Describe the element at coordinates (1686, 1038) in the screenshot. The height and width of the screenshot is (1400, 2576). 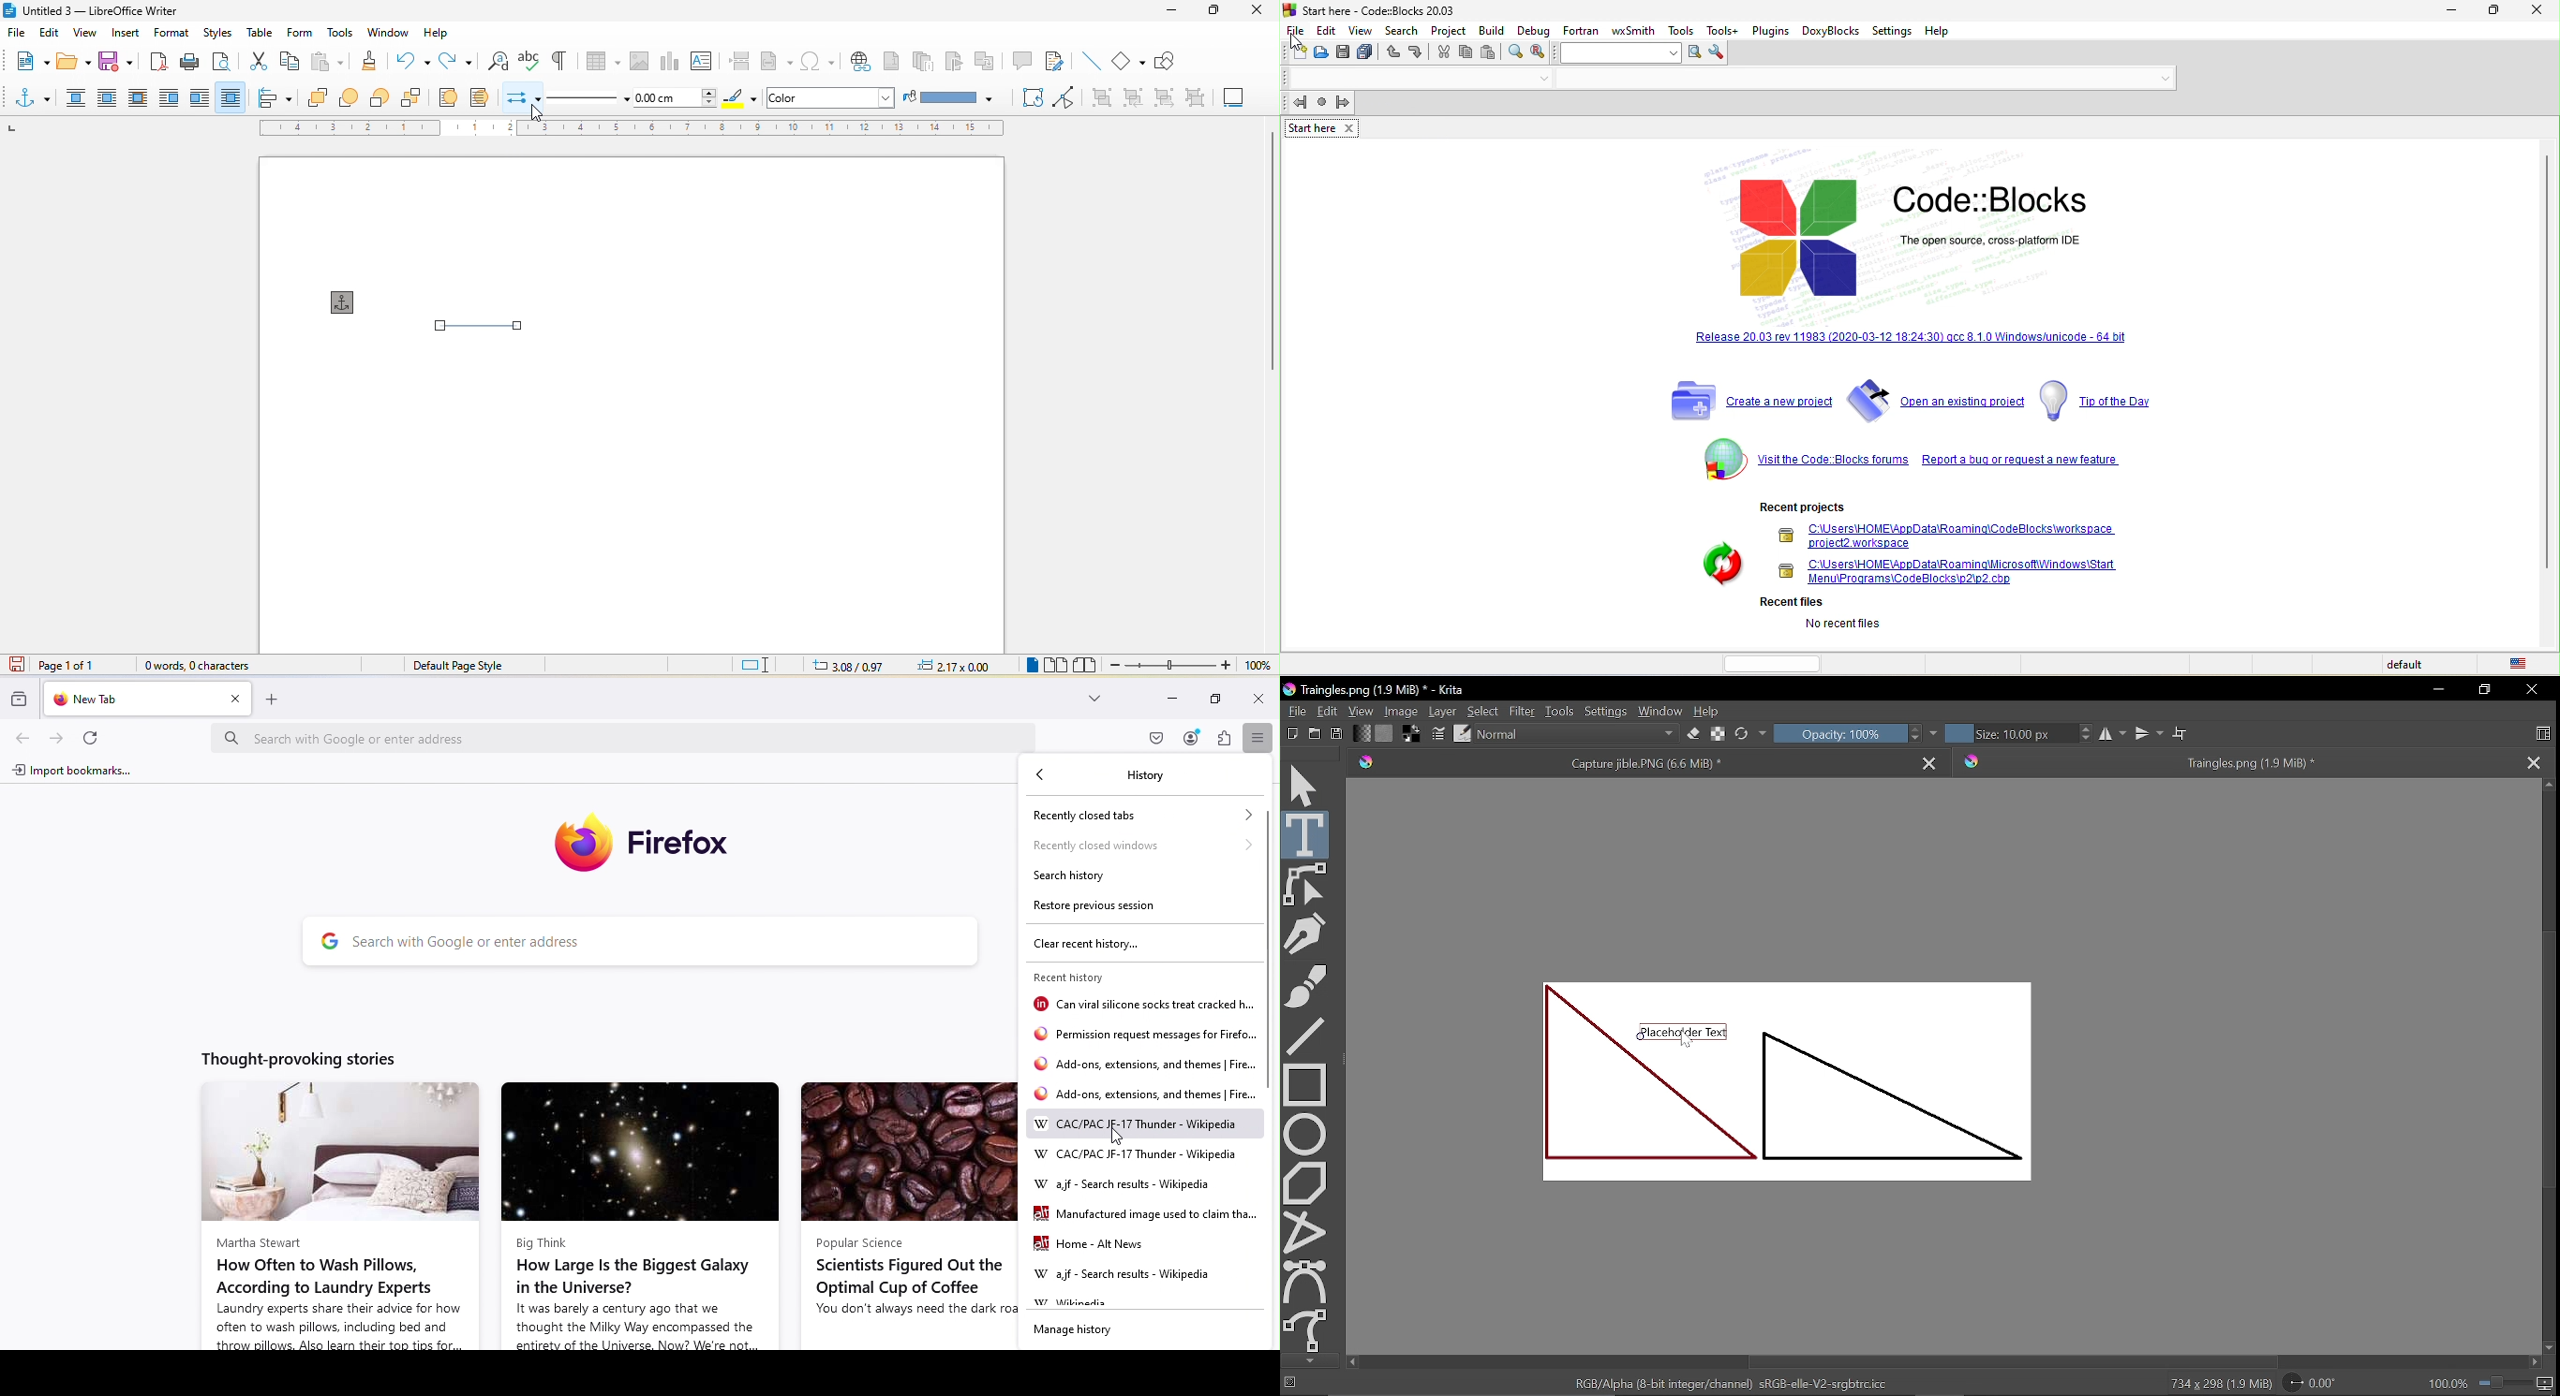
I see `cursor` at that location.